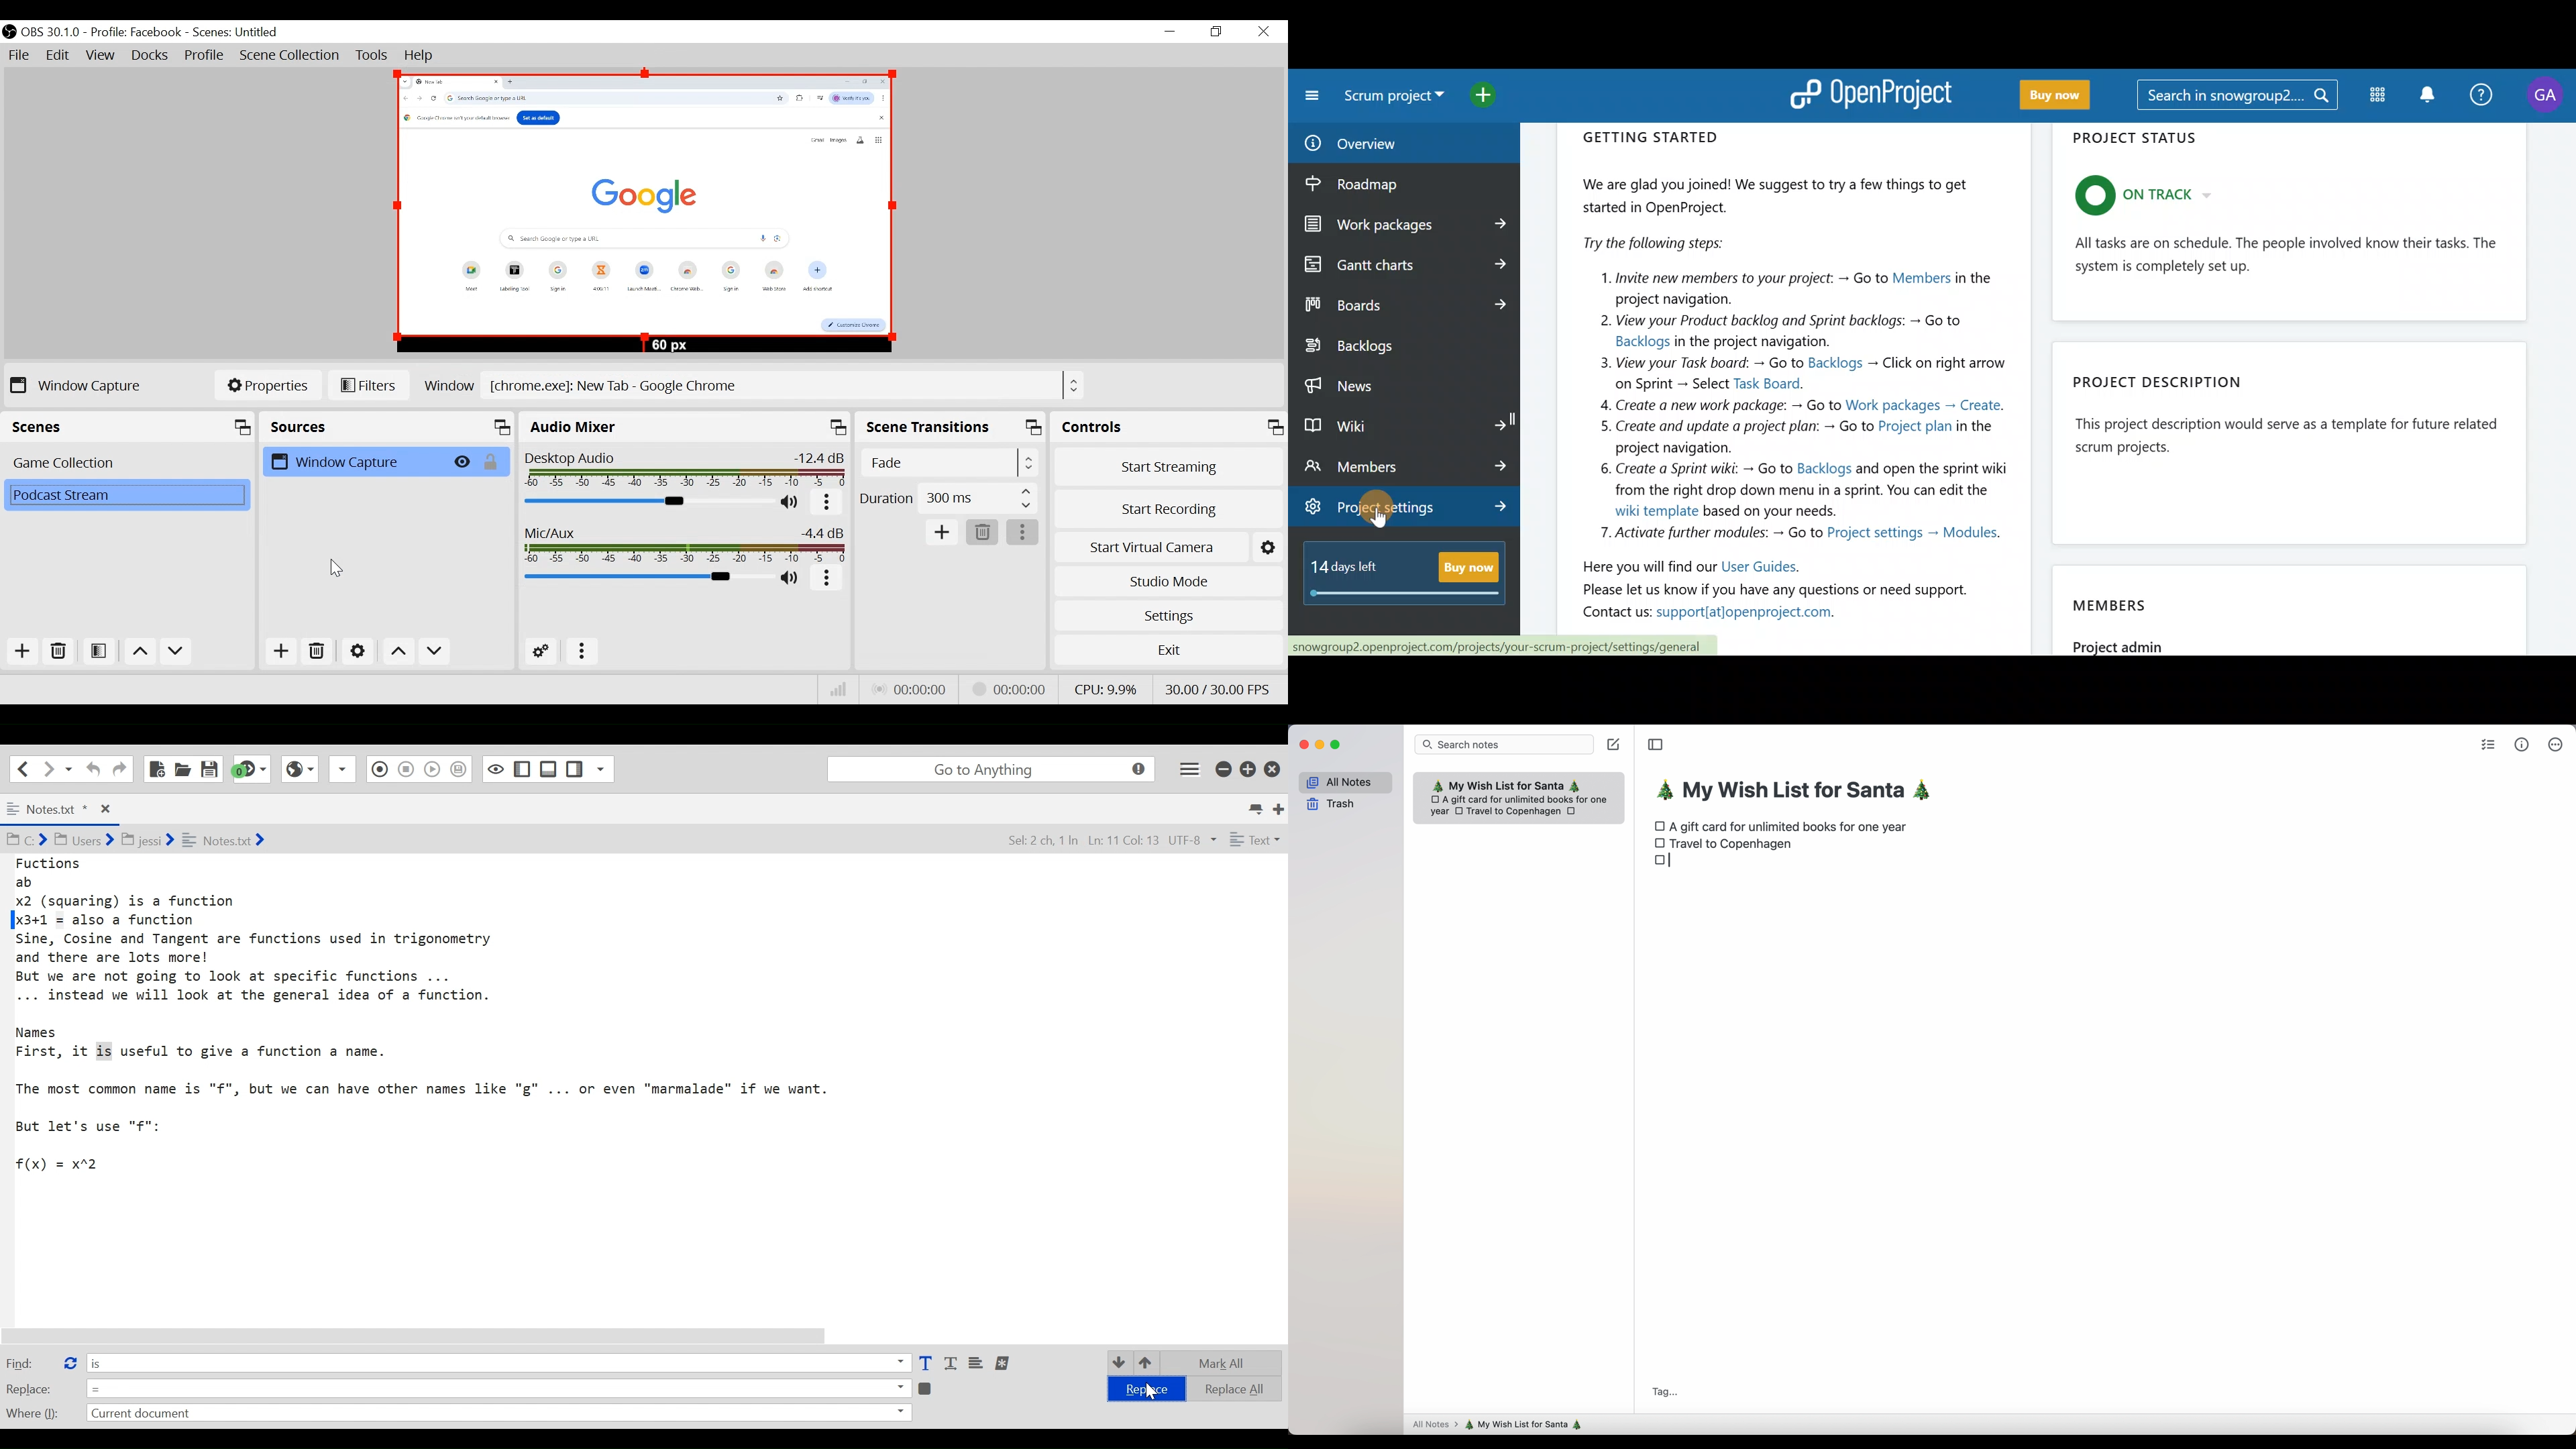 The height and width of the screenshot is (1456, 2576). Describe the element at coordinates (1274, 766) in the screenshot. I see `Close` at that location.